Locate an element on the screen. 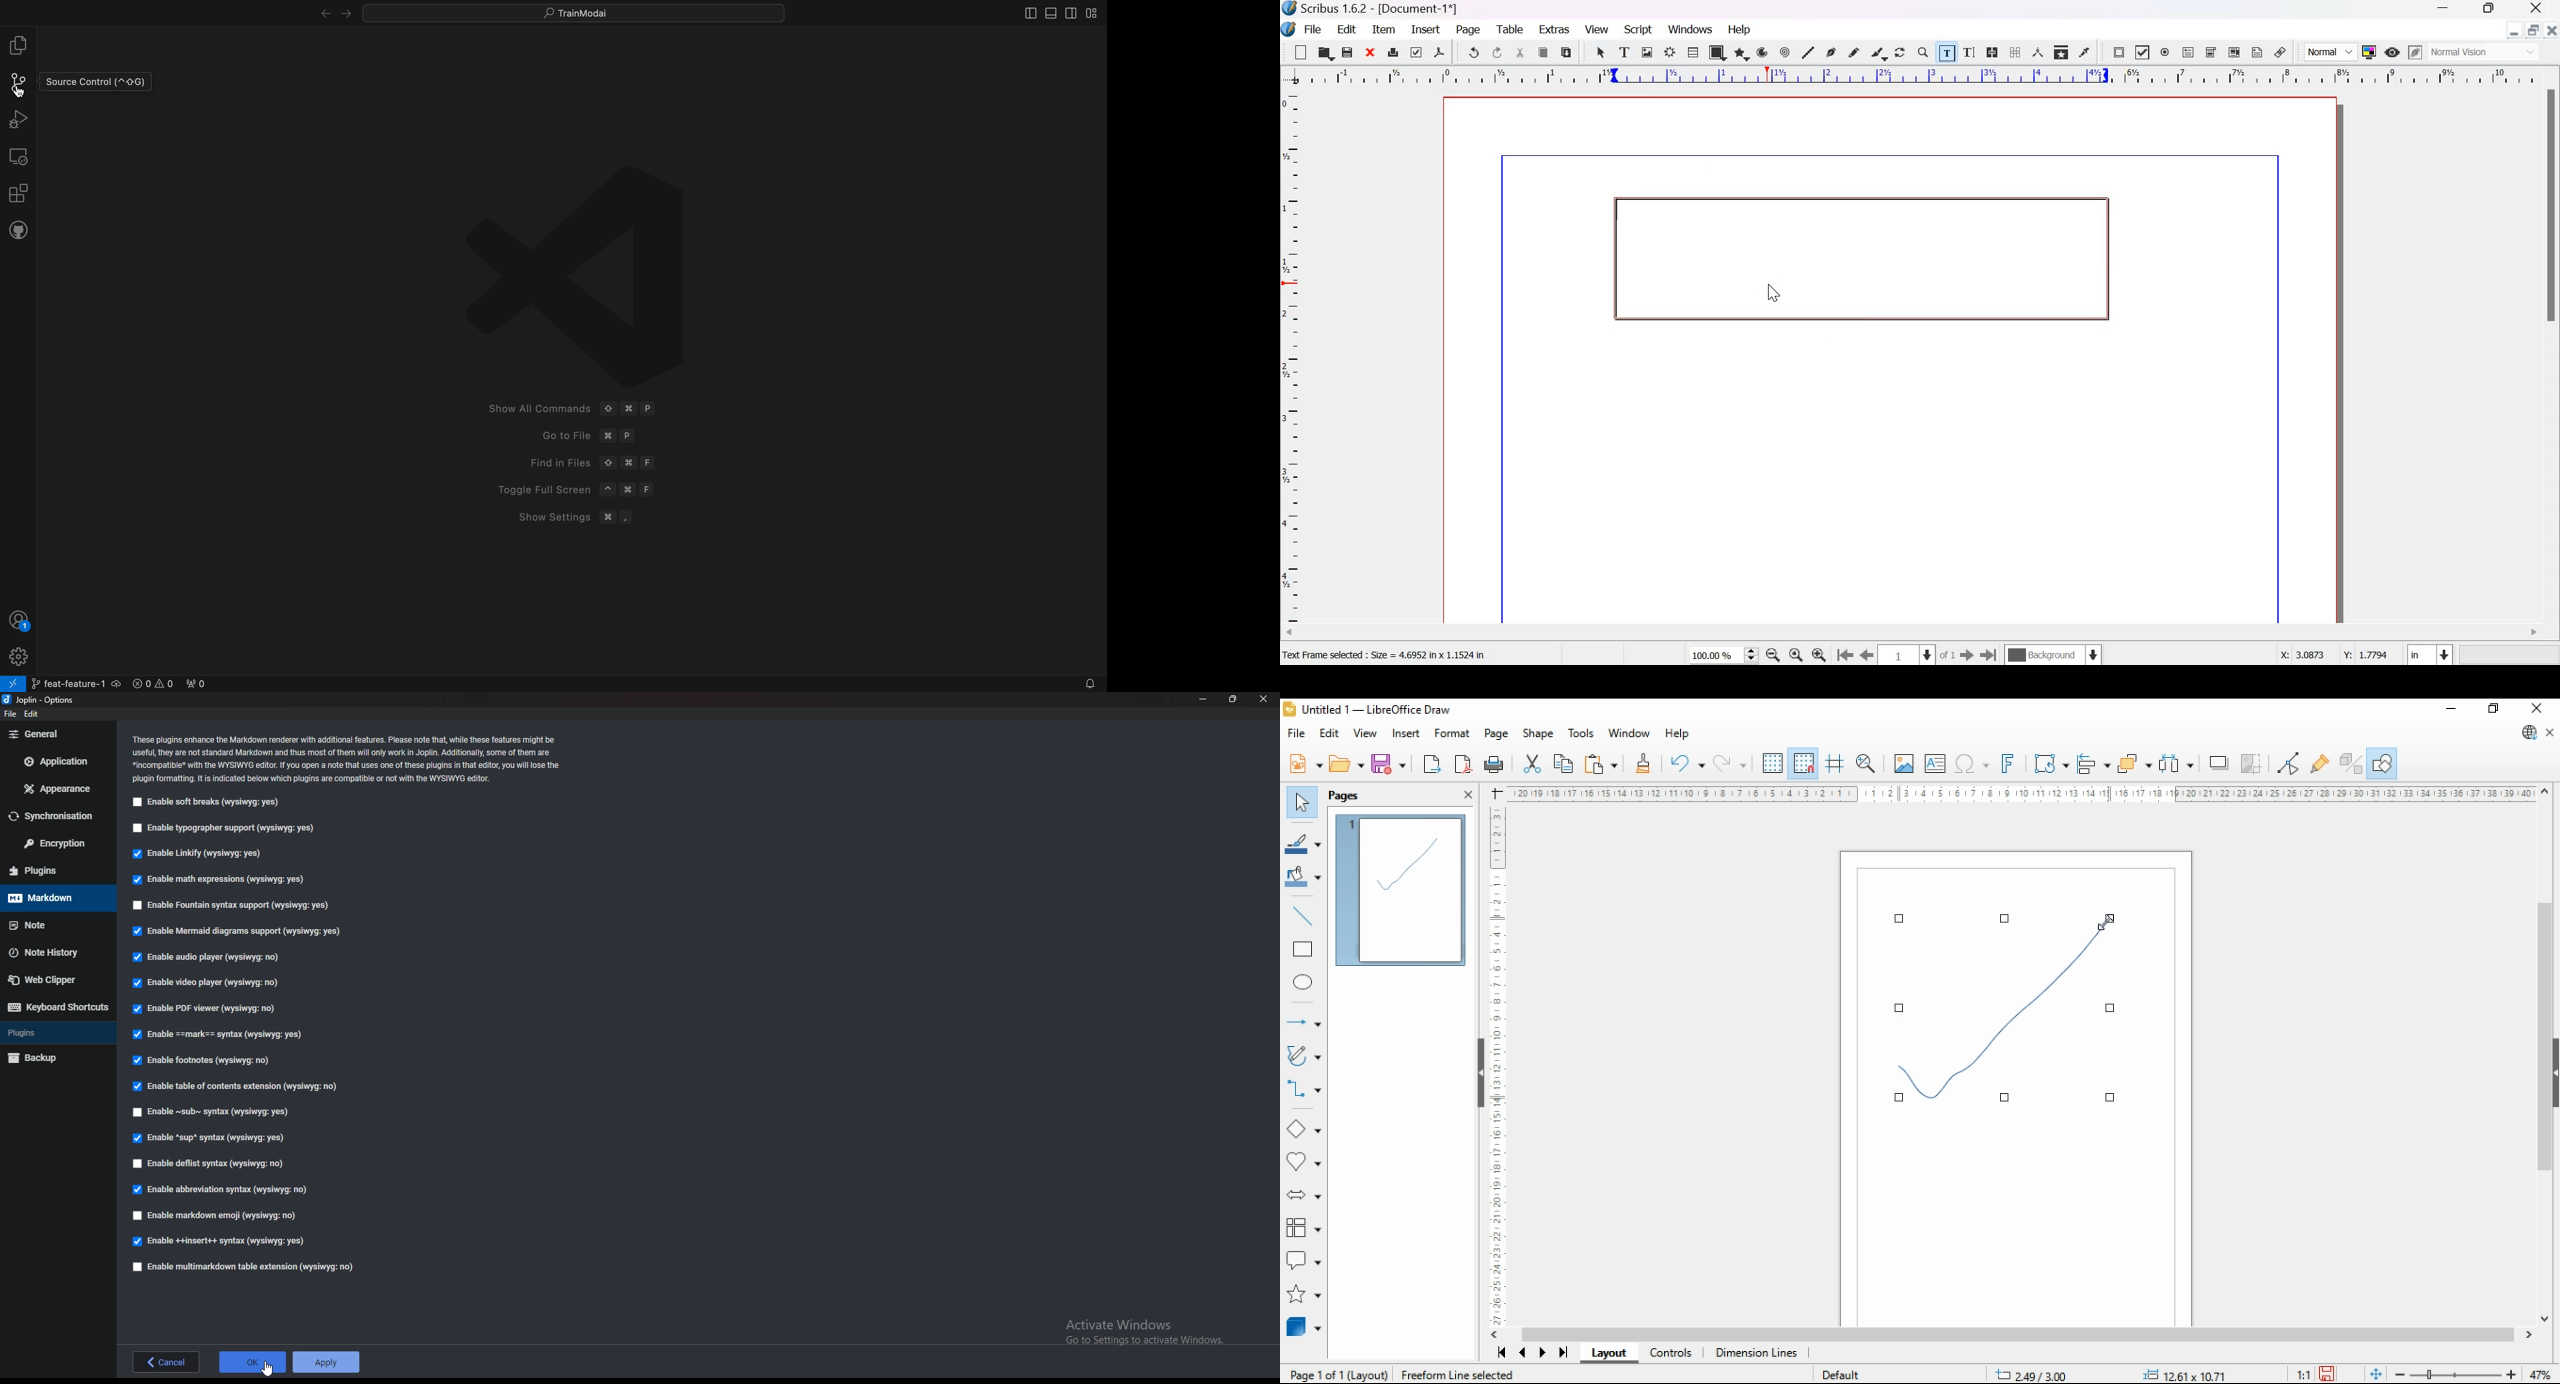 The width and height of the screenshot is (2576, 1400). Text Annotation is located at coordinates (2257, 52).